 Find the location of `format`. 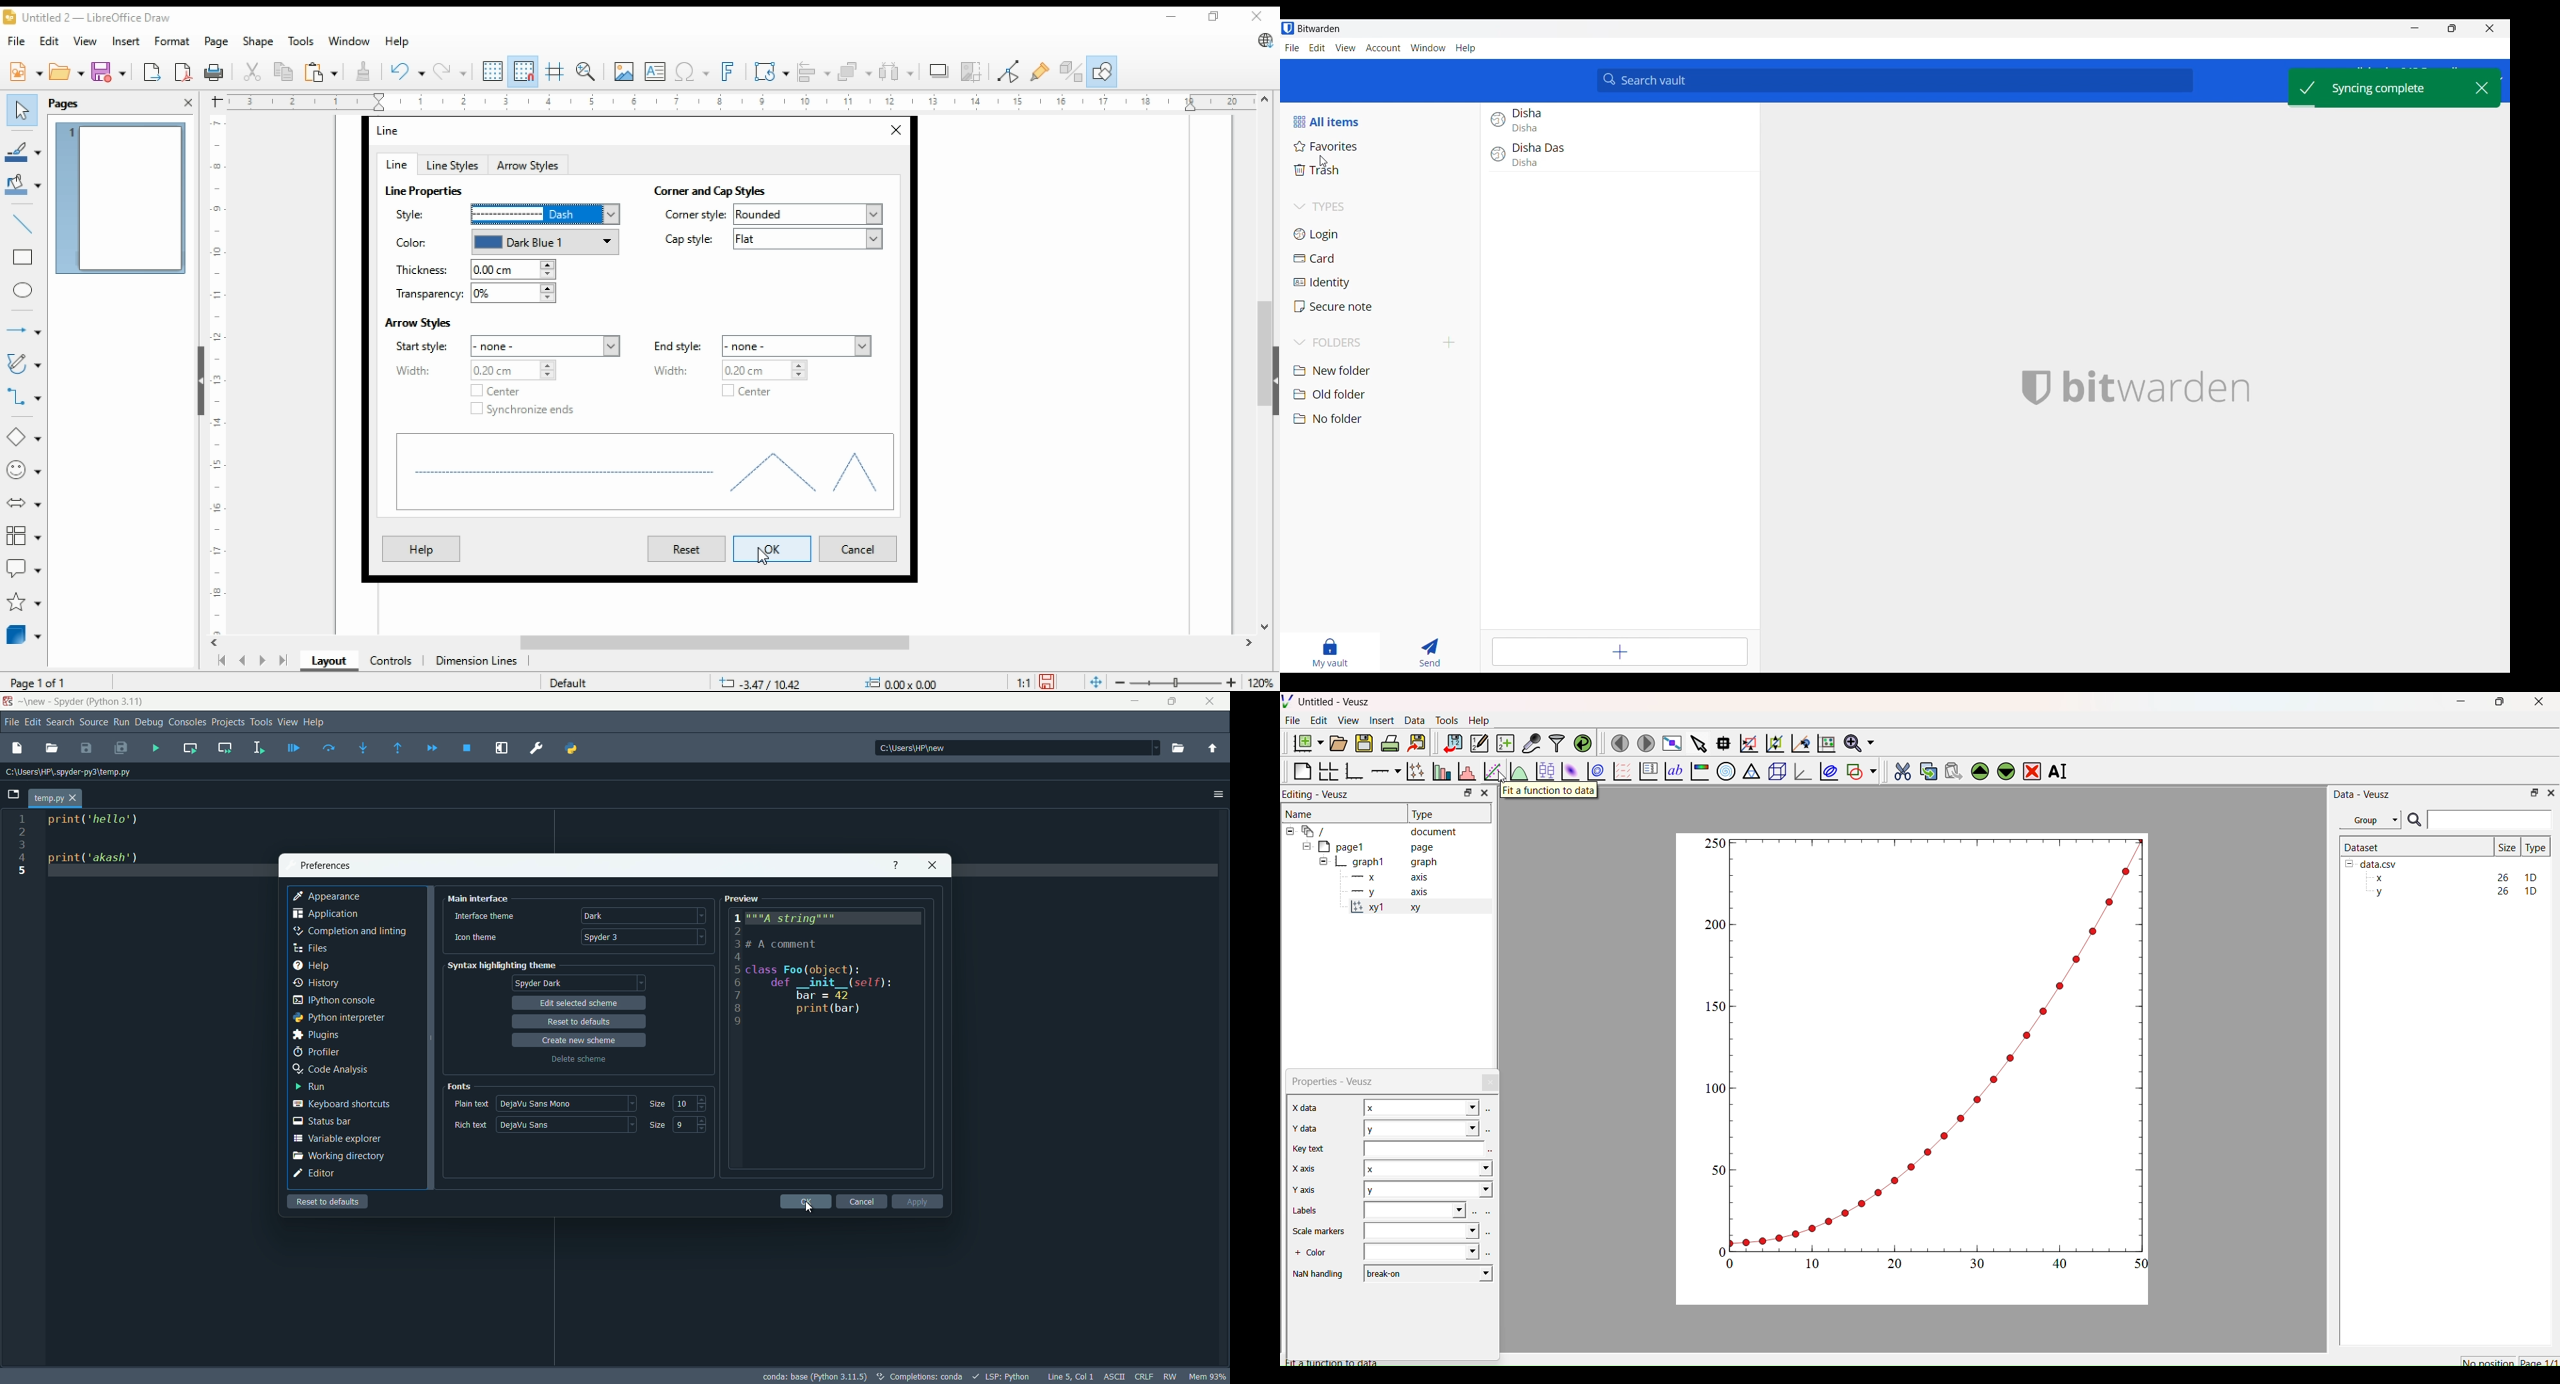

format is located at coordinates (174, 43).